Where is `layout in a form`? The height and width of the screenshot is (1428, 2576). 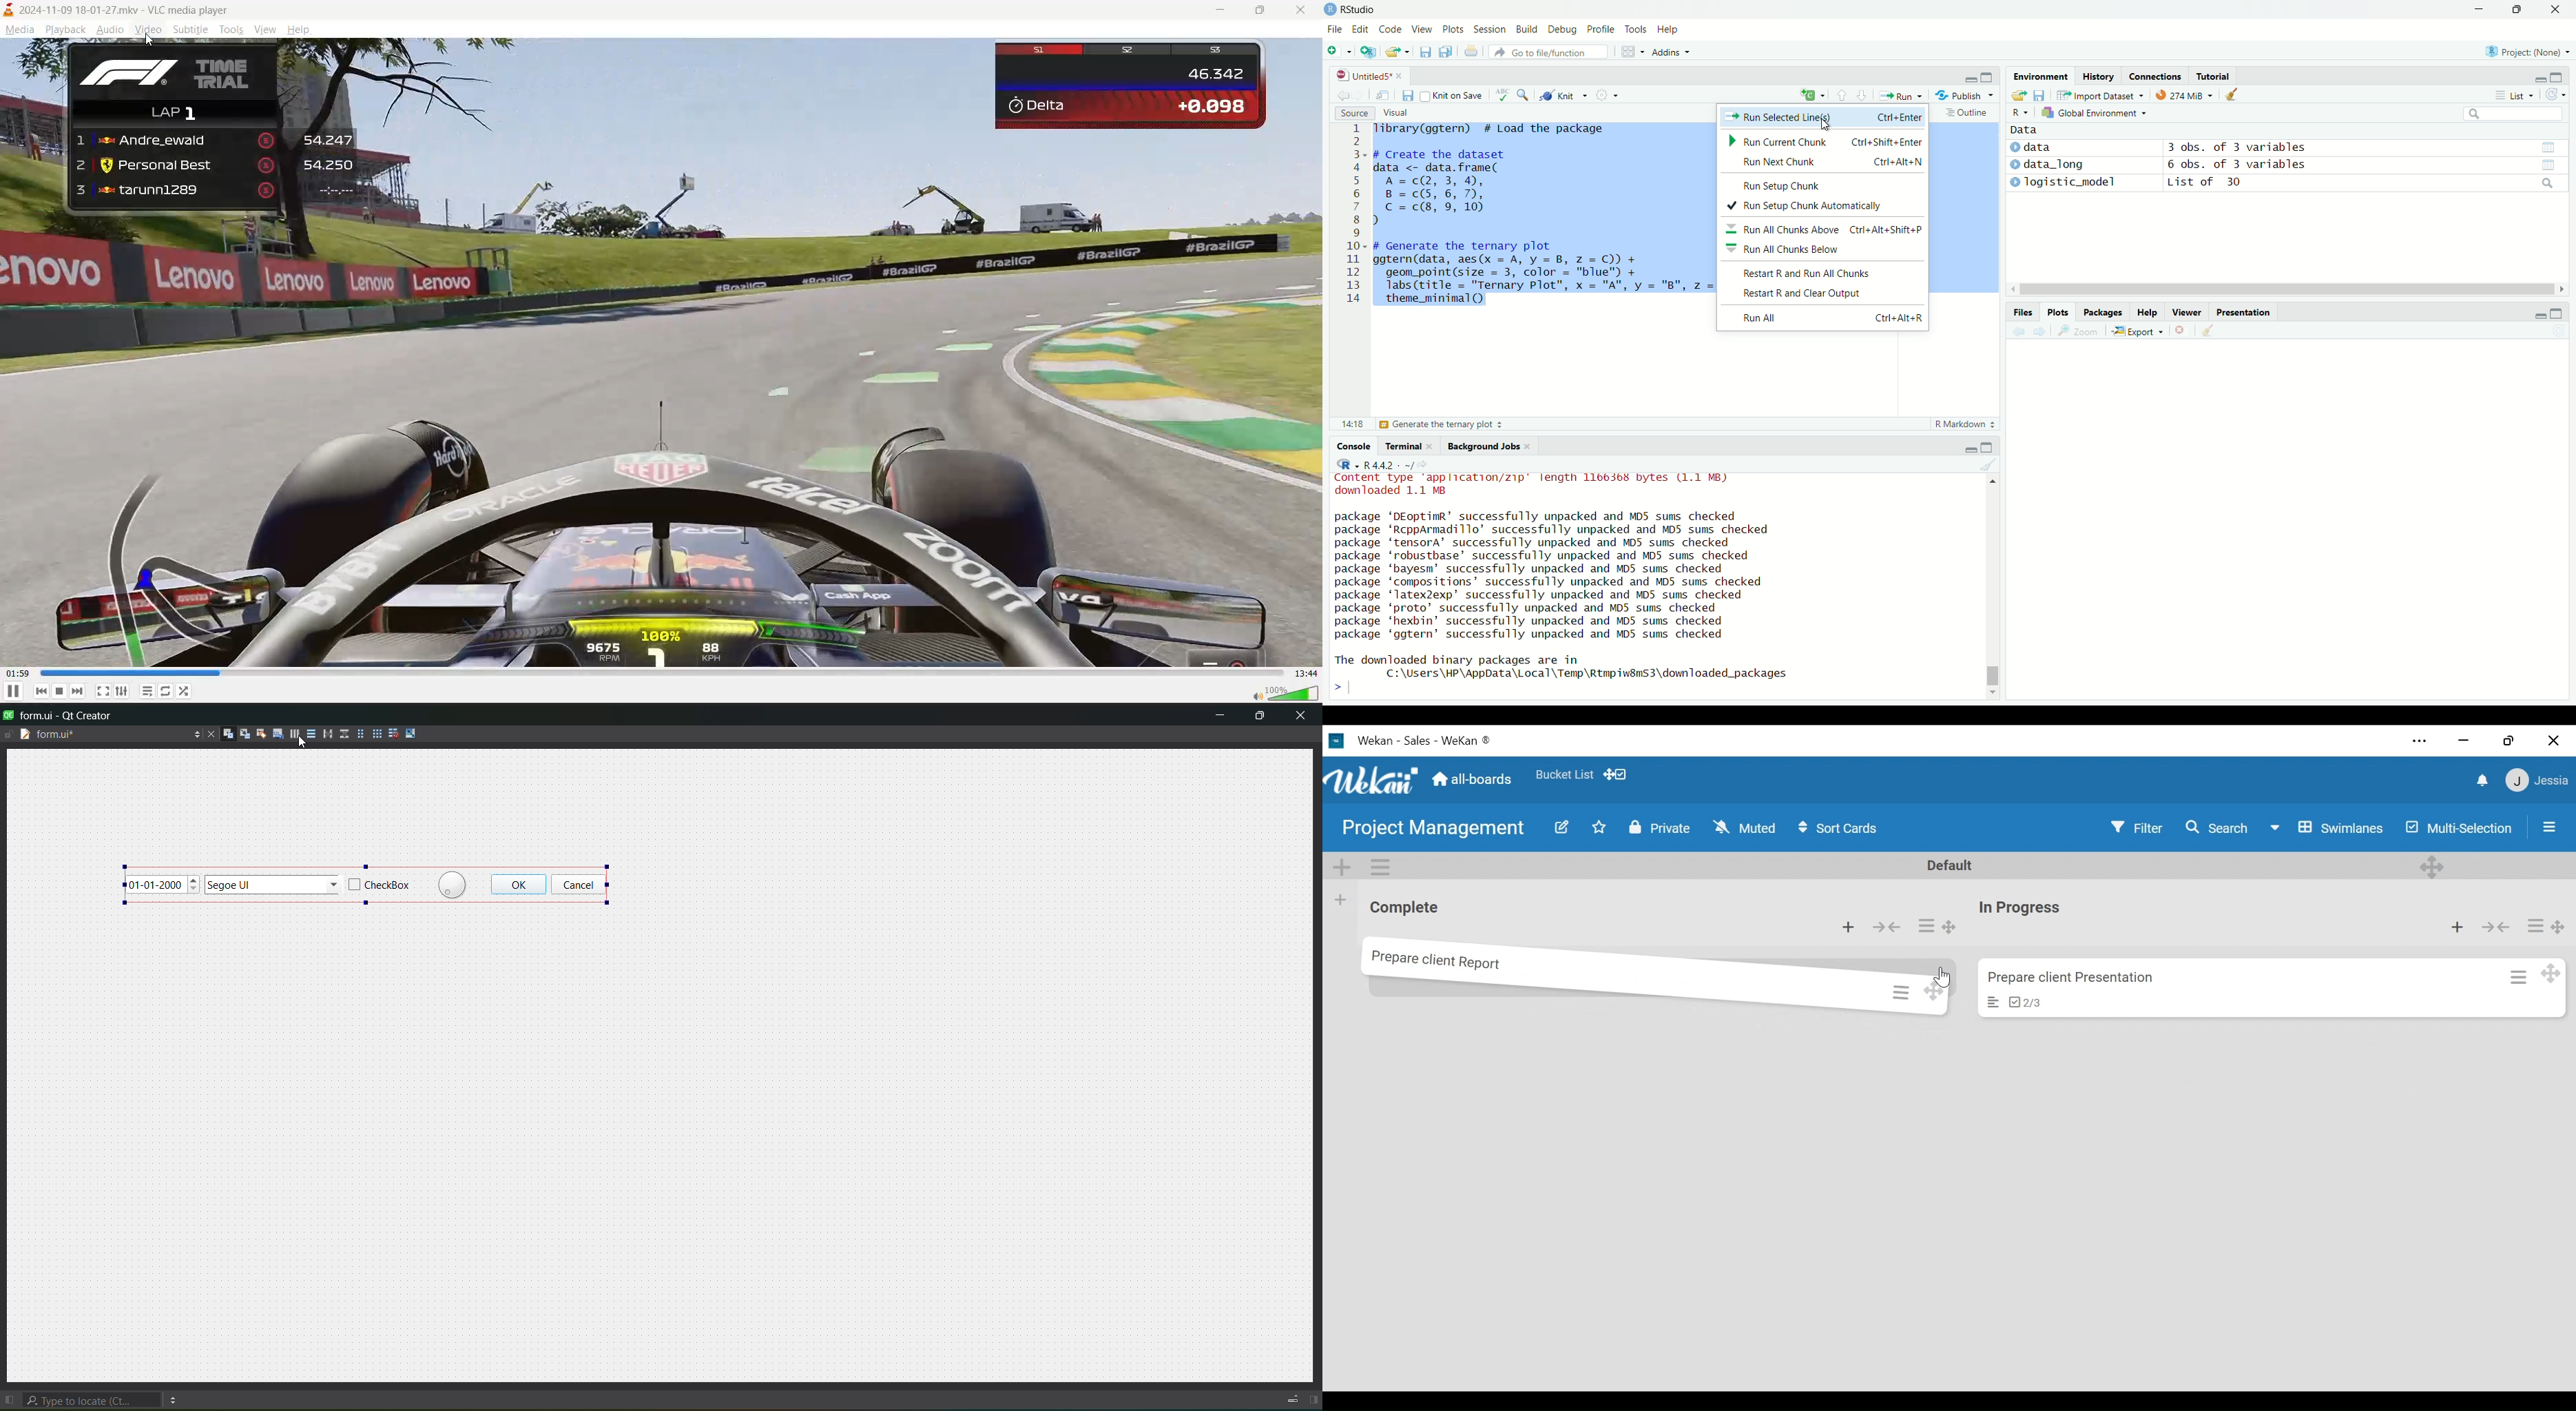
layout in a form is located at coordinates (358, 734).